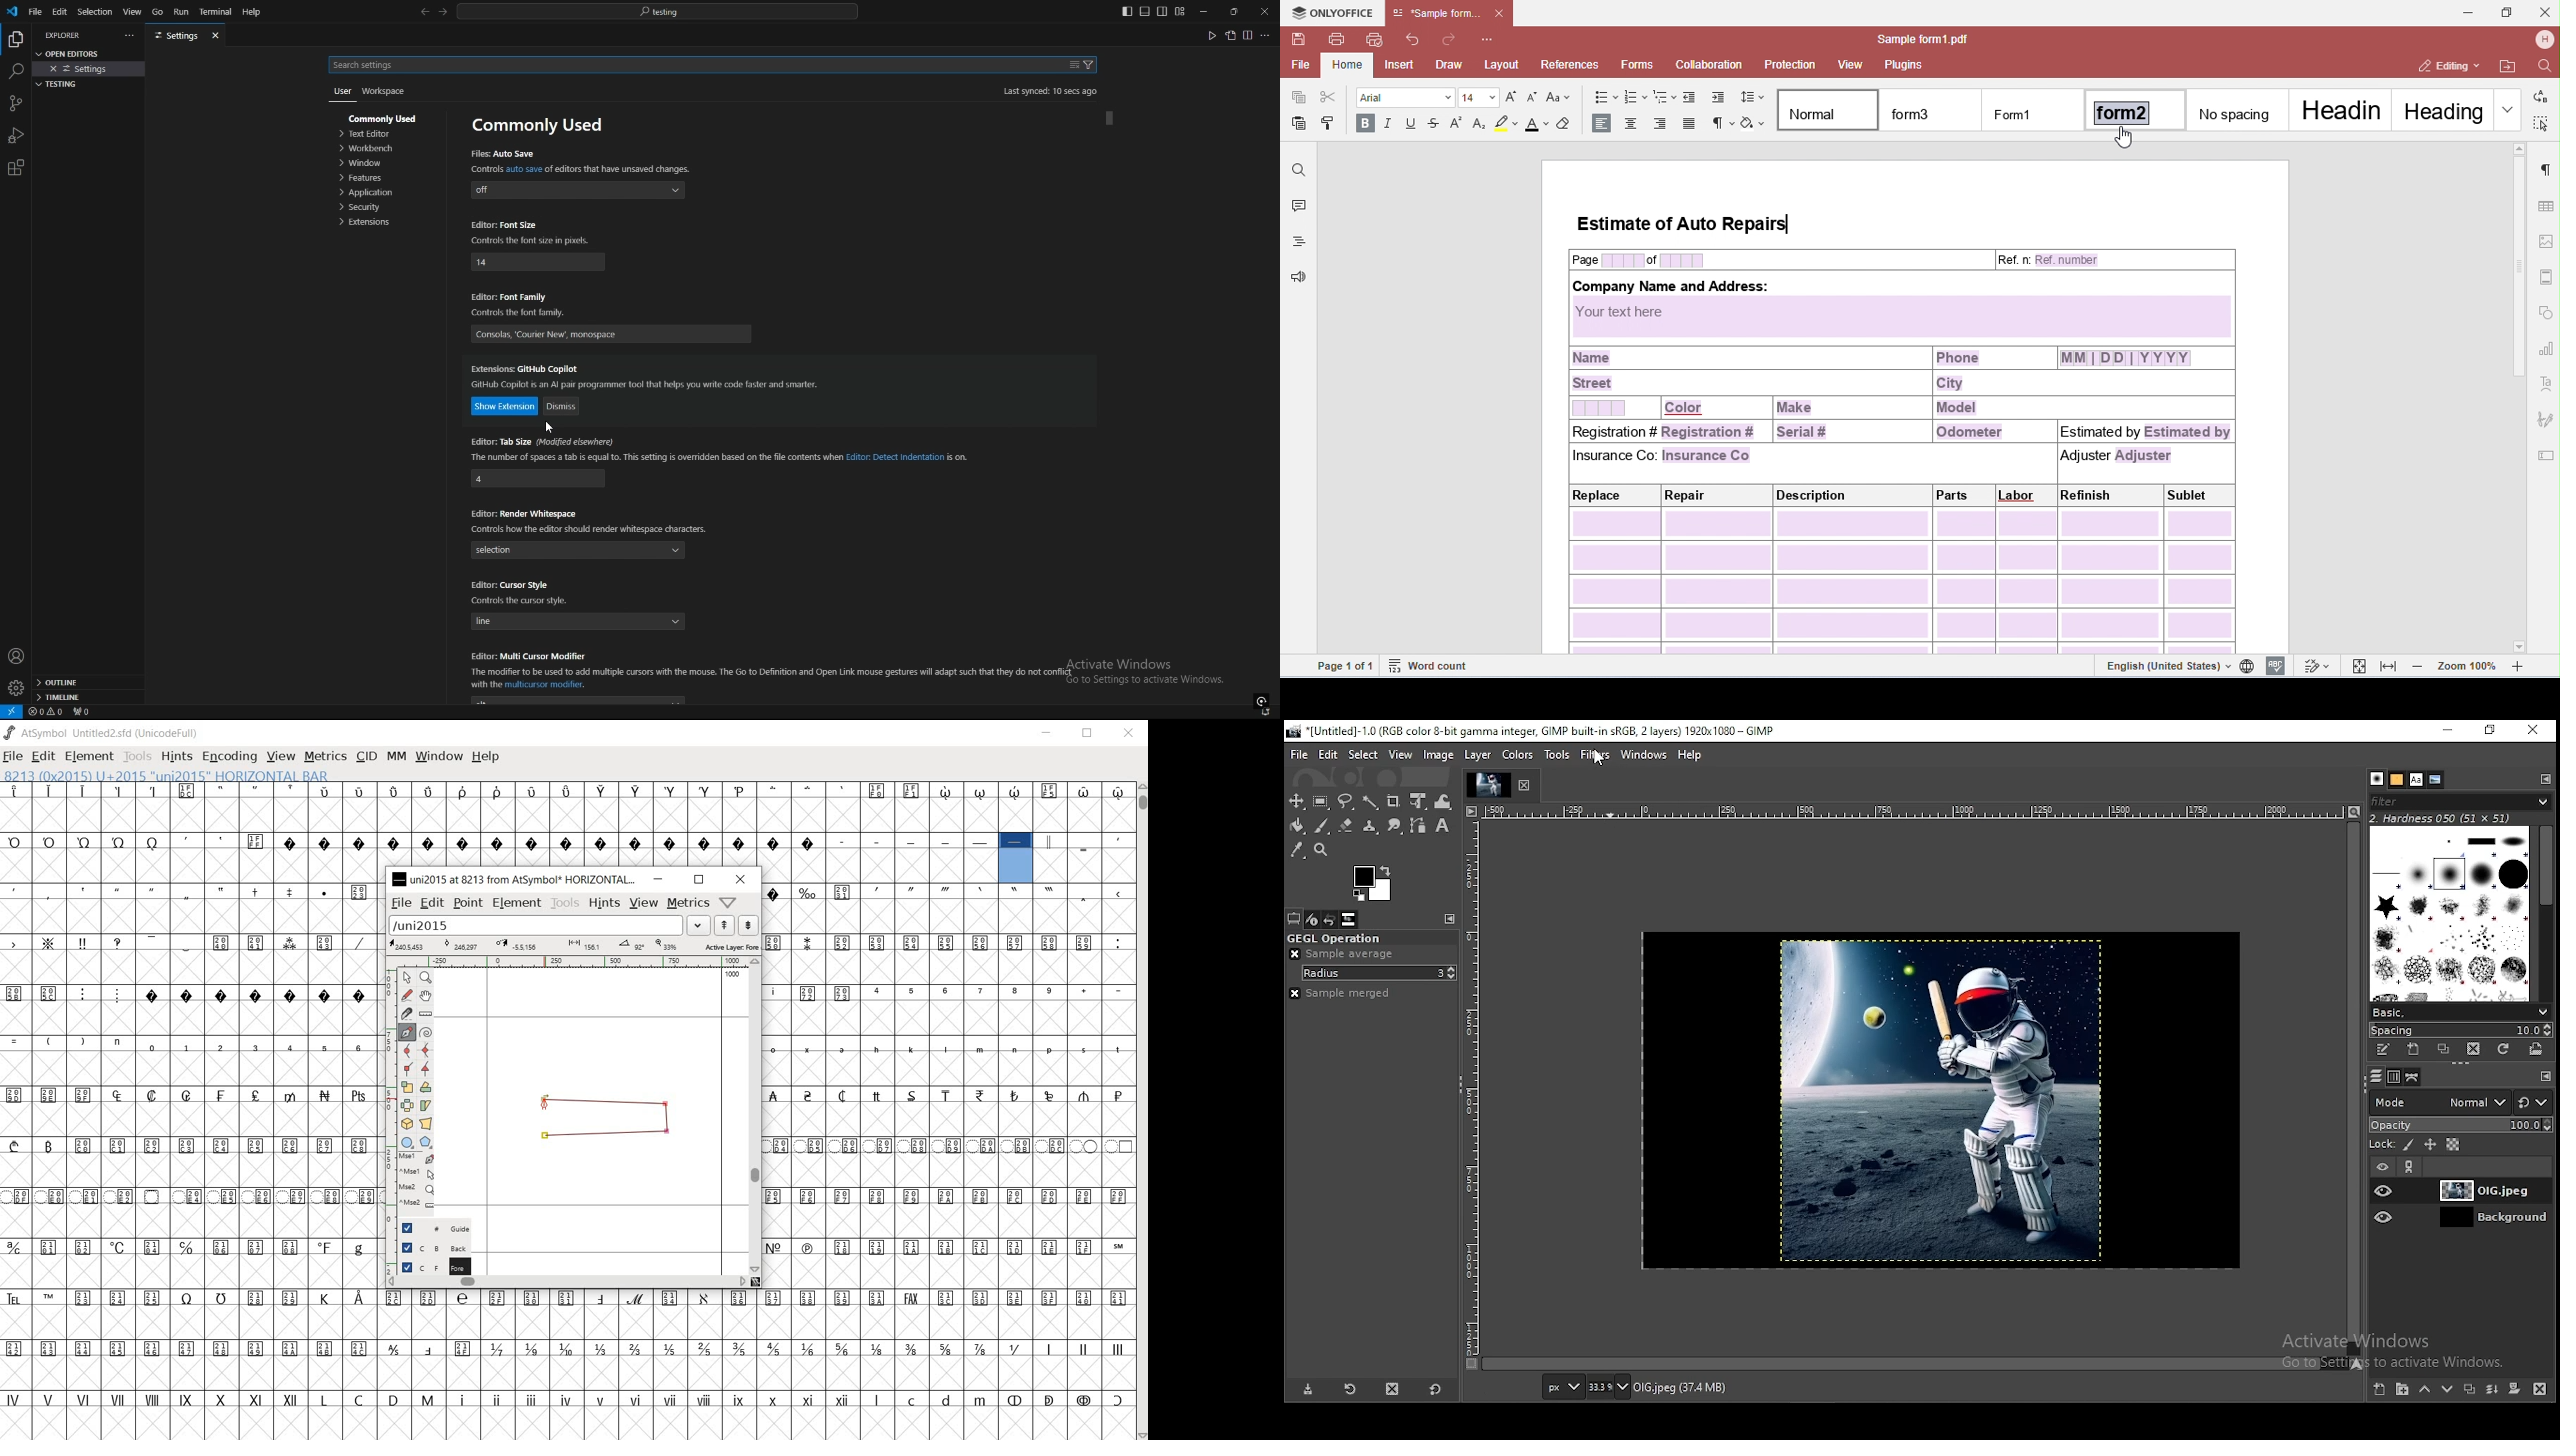 The height and width of the screenshot is (1456, 2576). What do you see at coordinates (666, 1105) in the screenshot?
I see `added point` at bounding box center [666, 1105].